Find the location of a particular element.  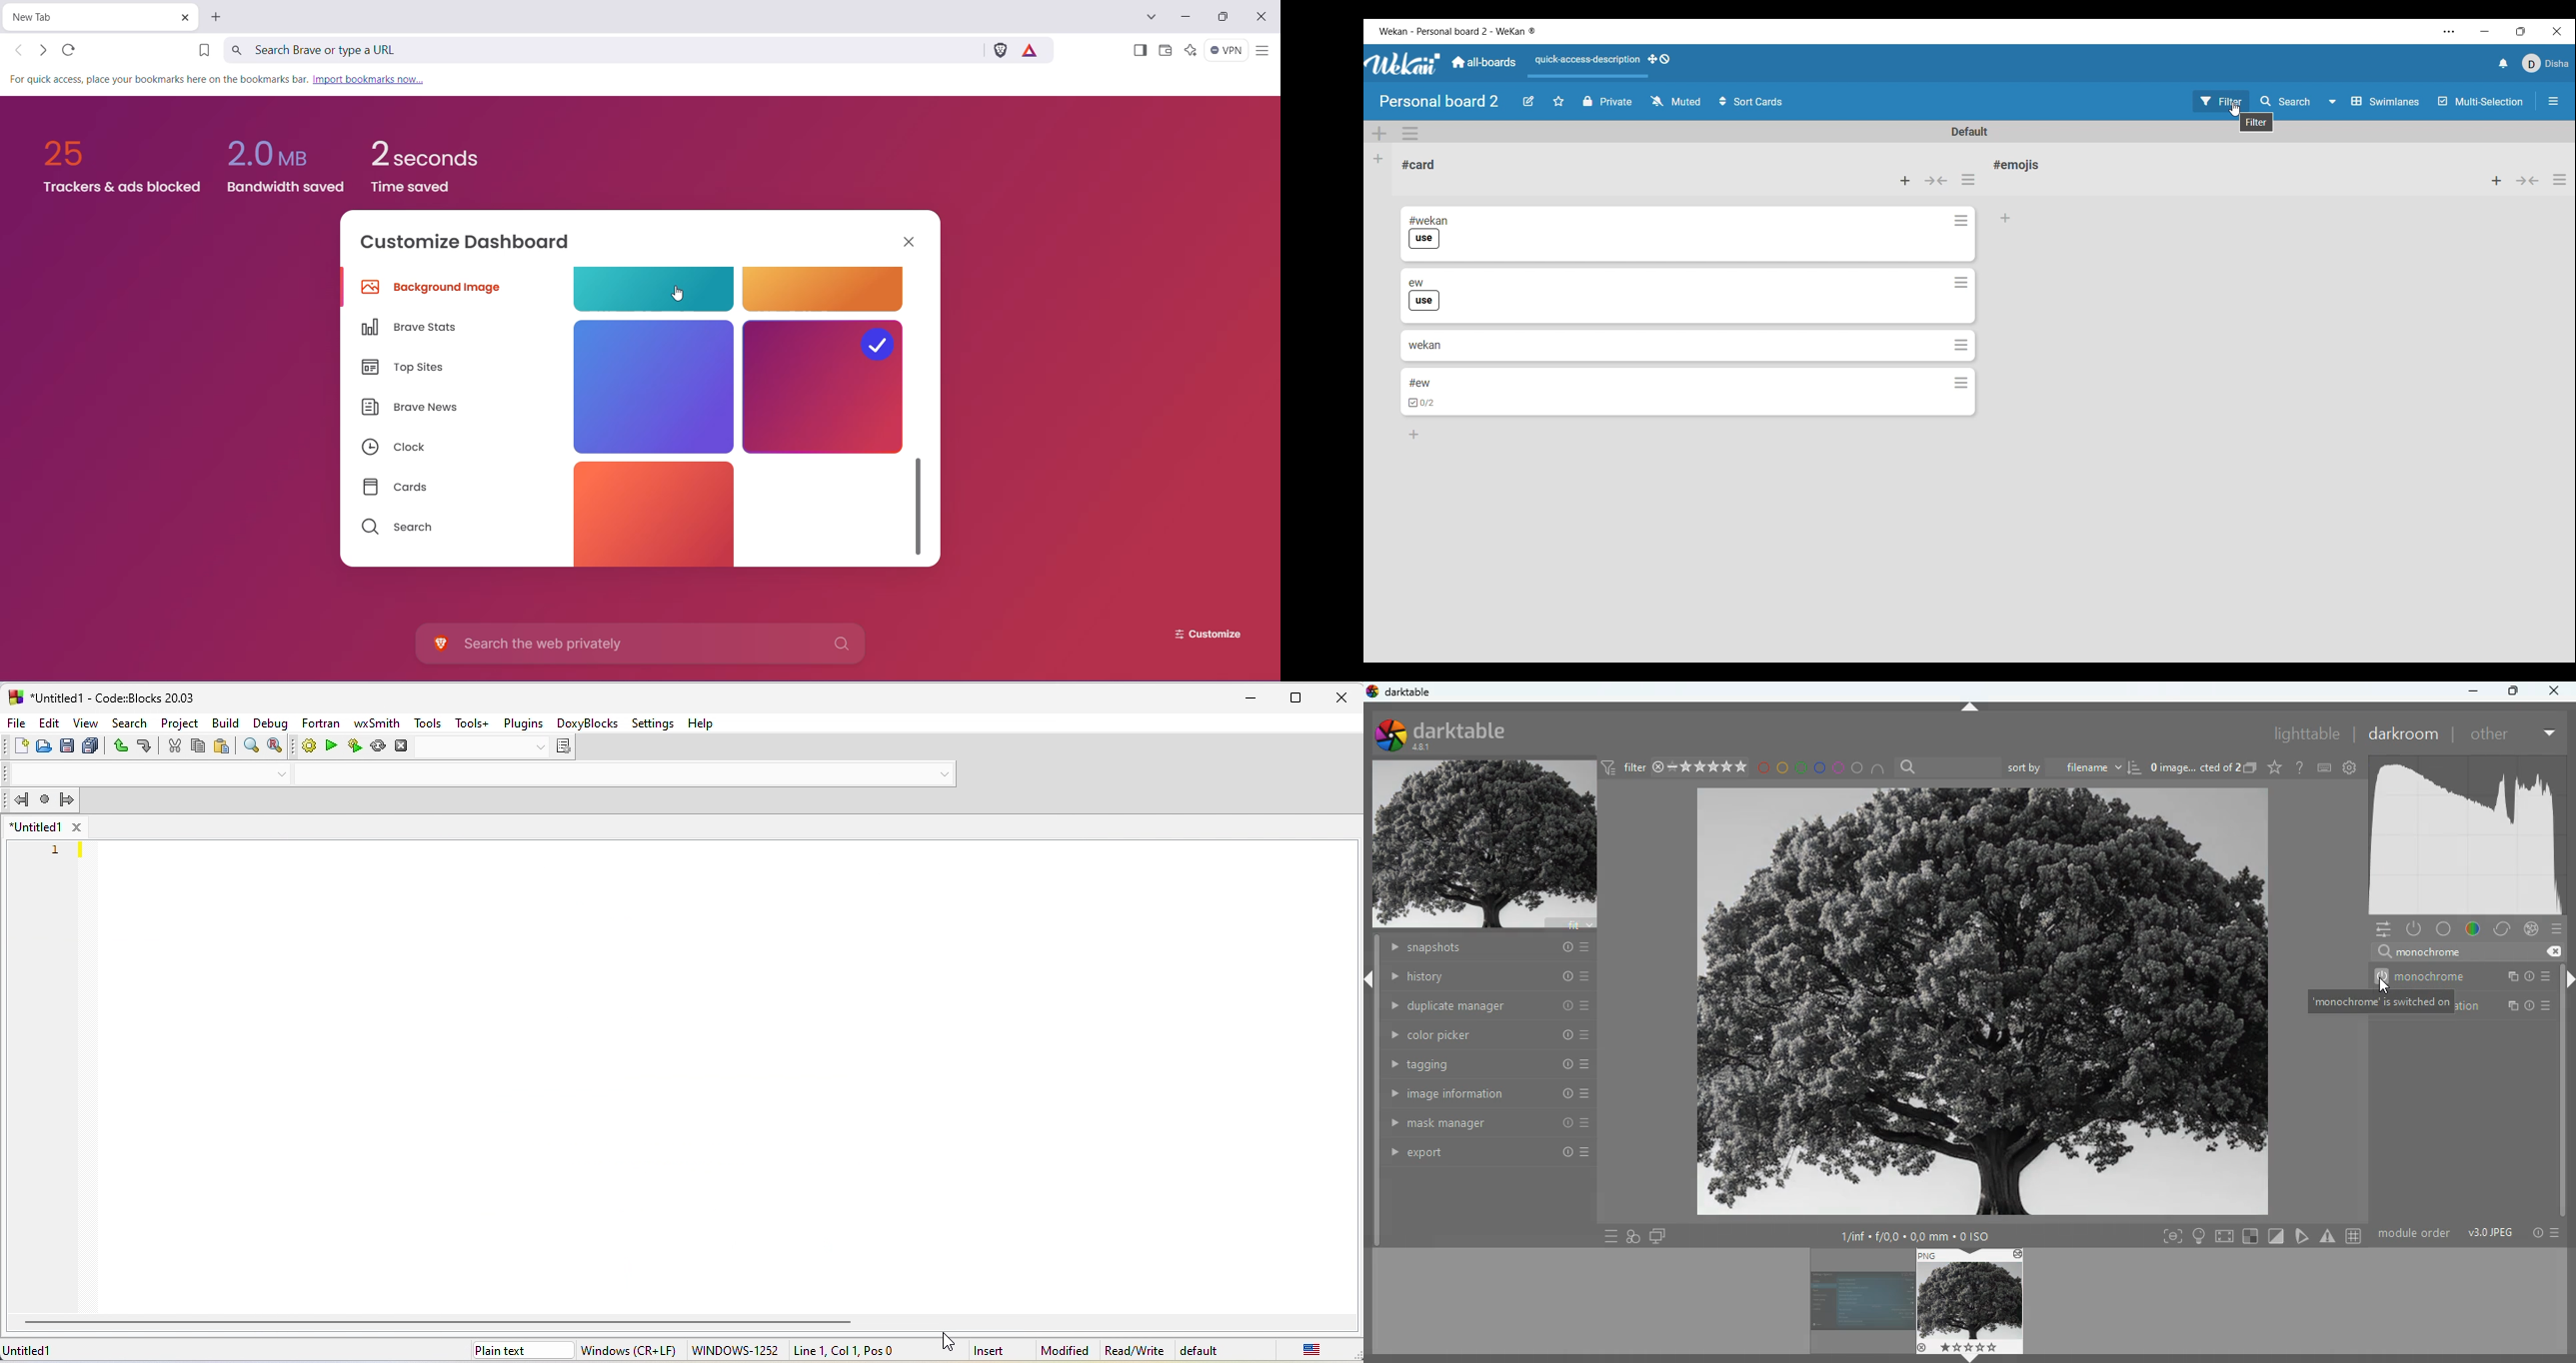

tagging is located at coordinates (1490, 1066).